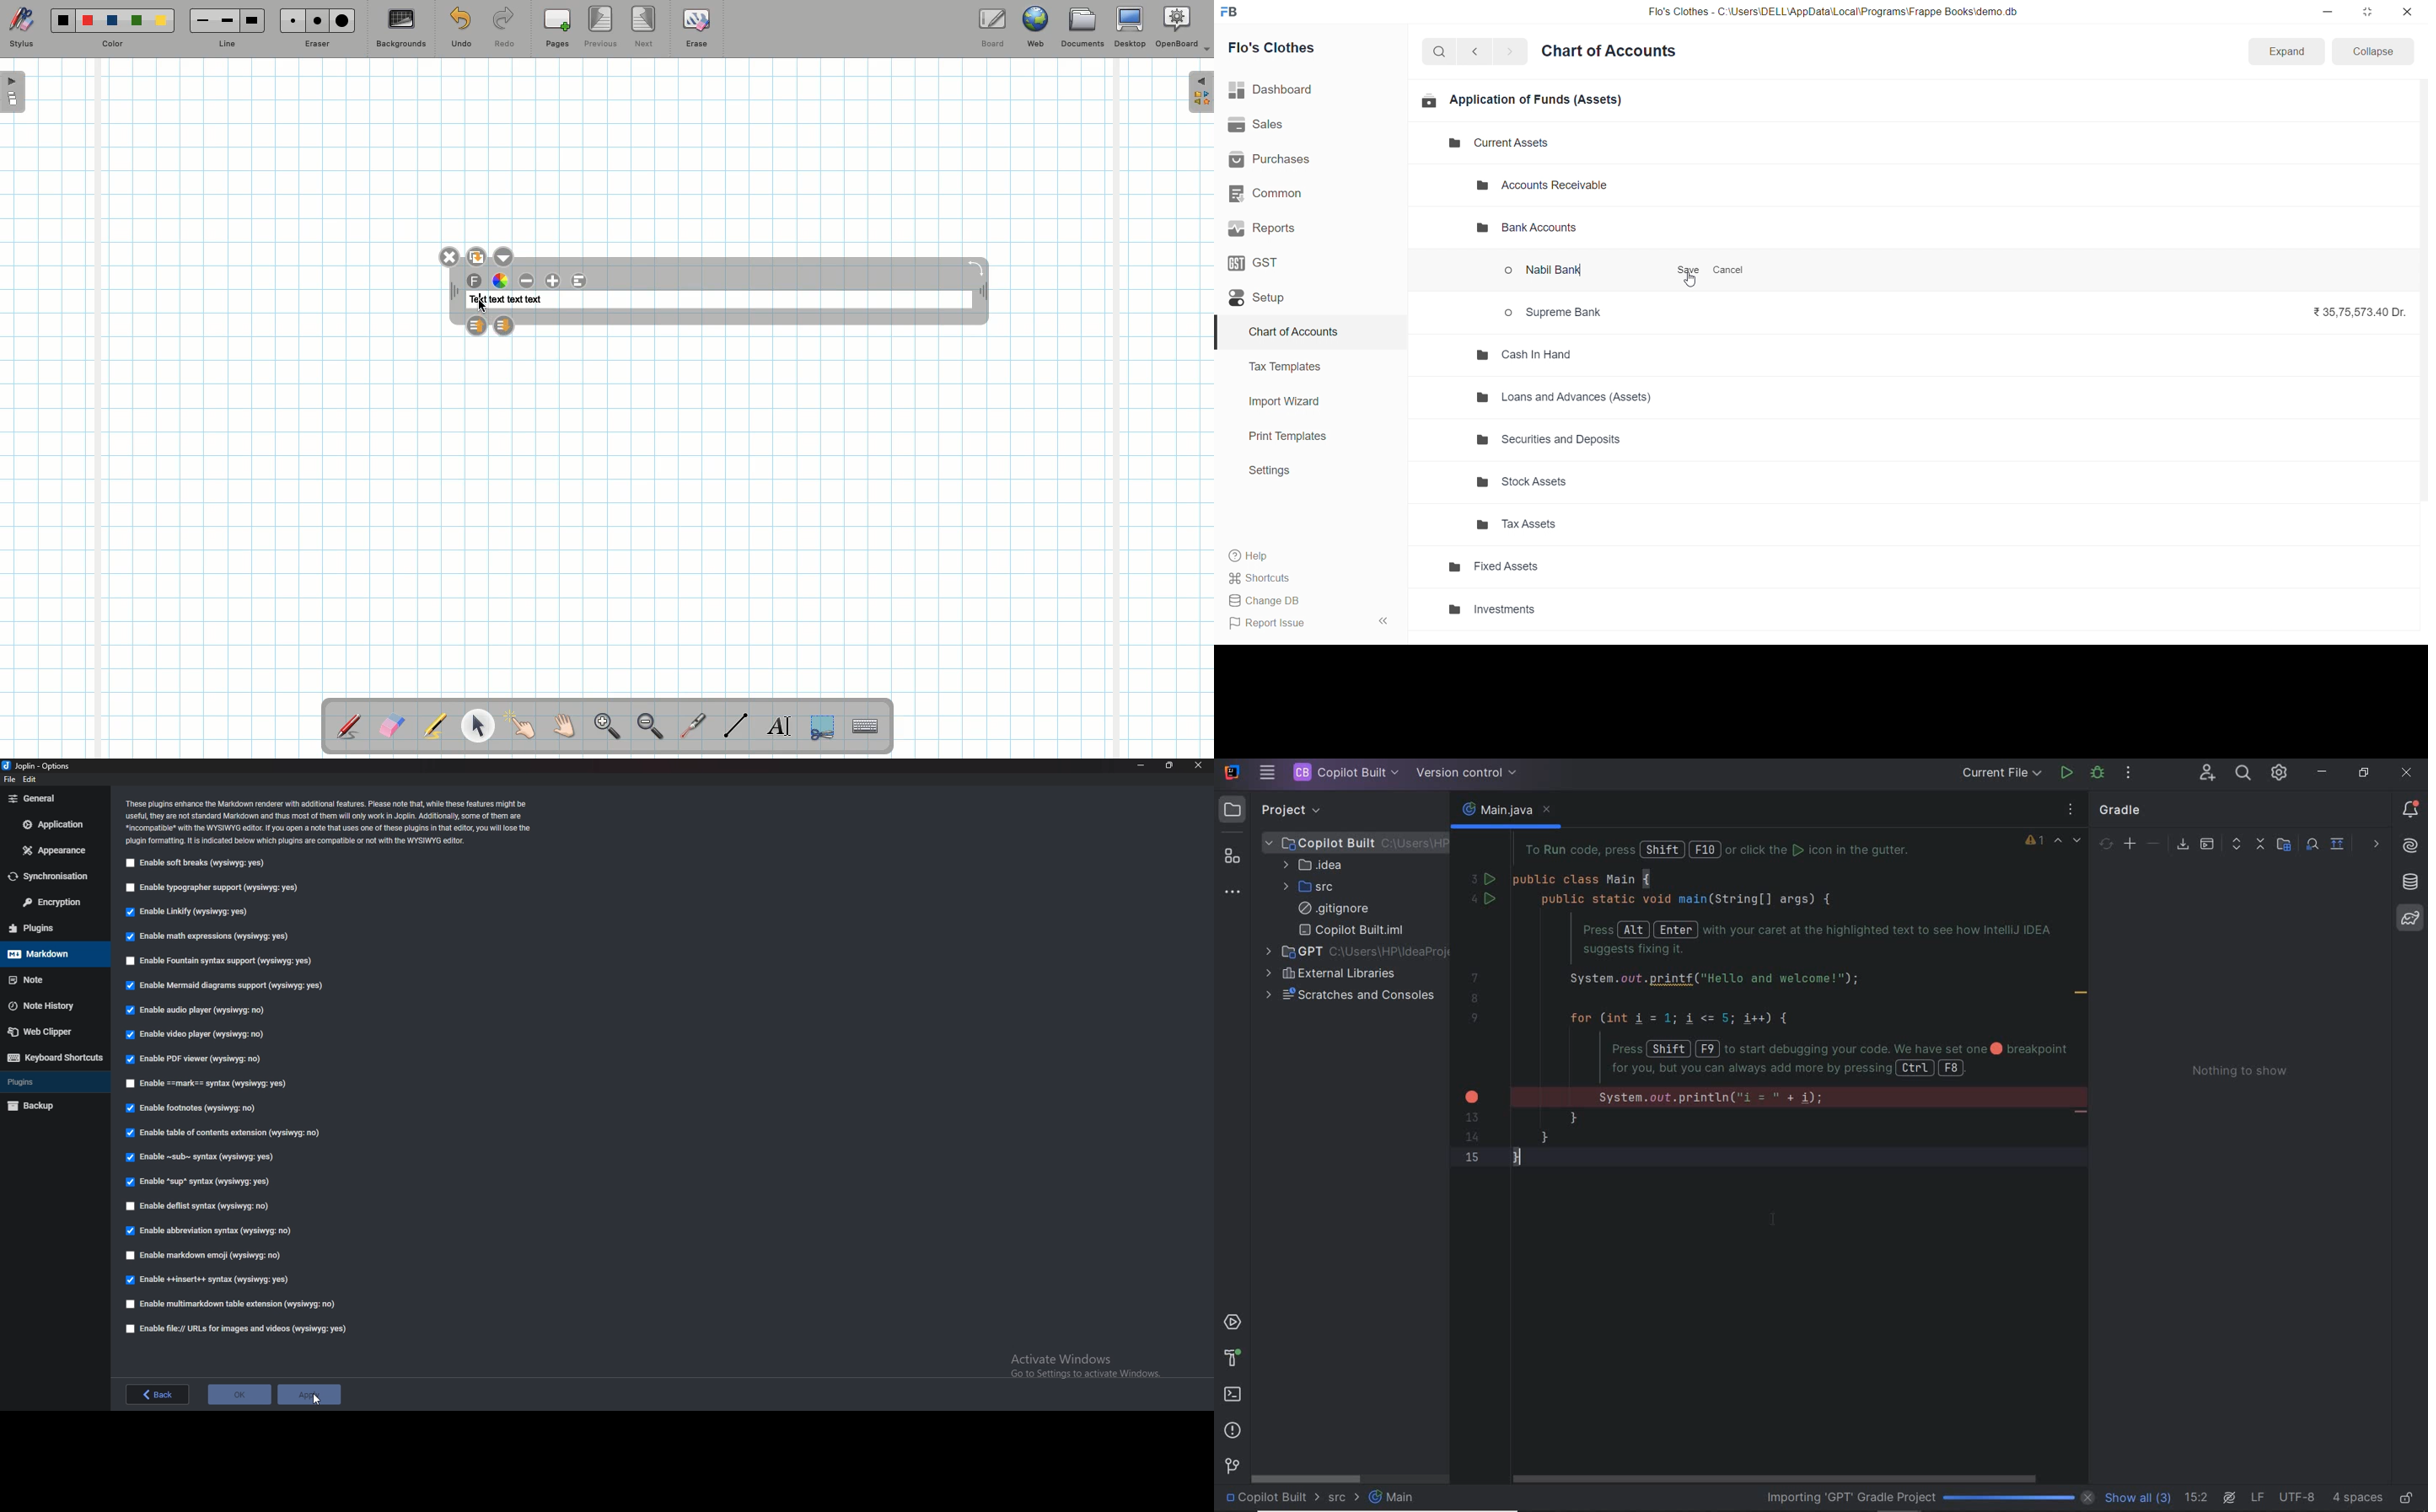  What do you see at coordinates (32, 778) in the screenshot?
I see `edit` at bounding box center [32, 778].